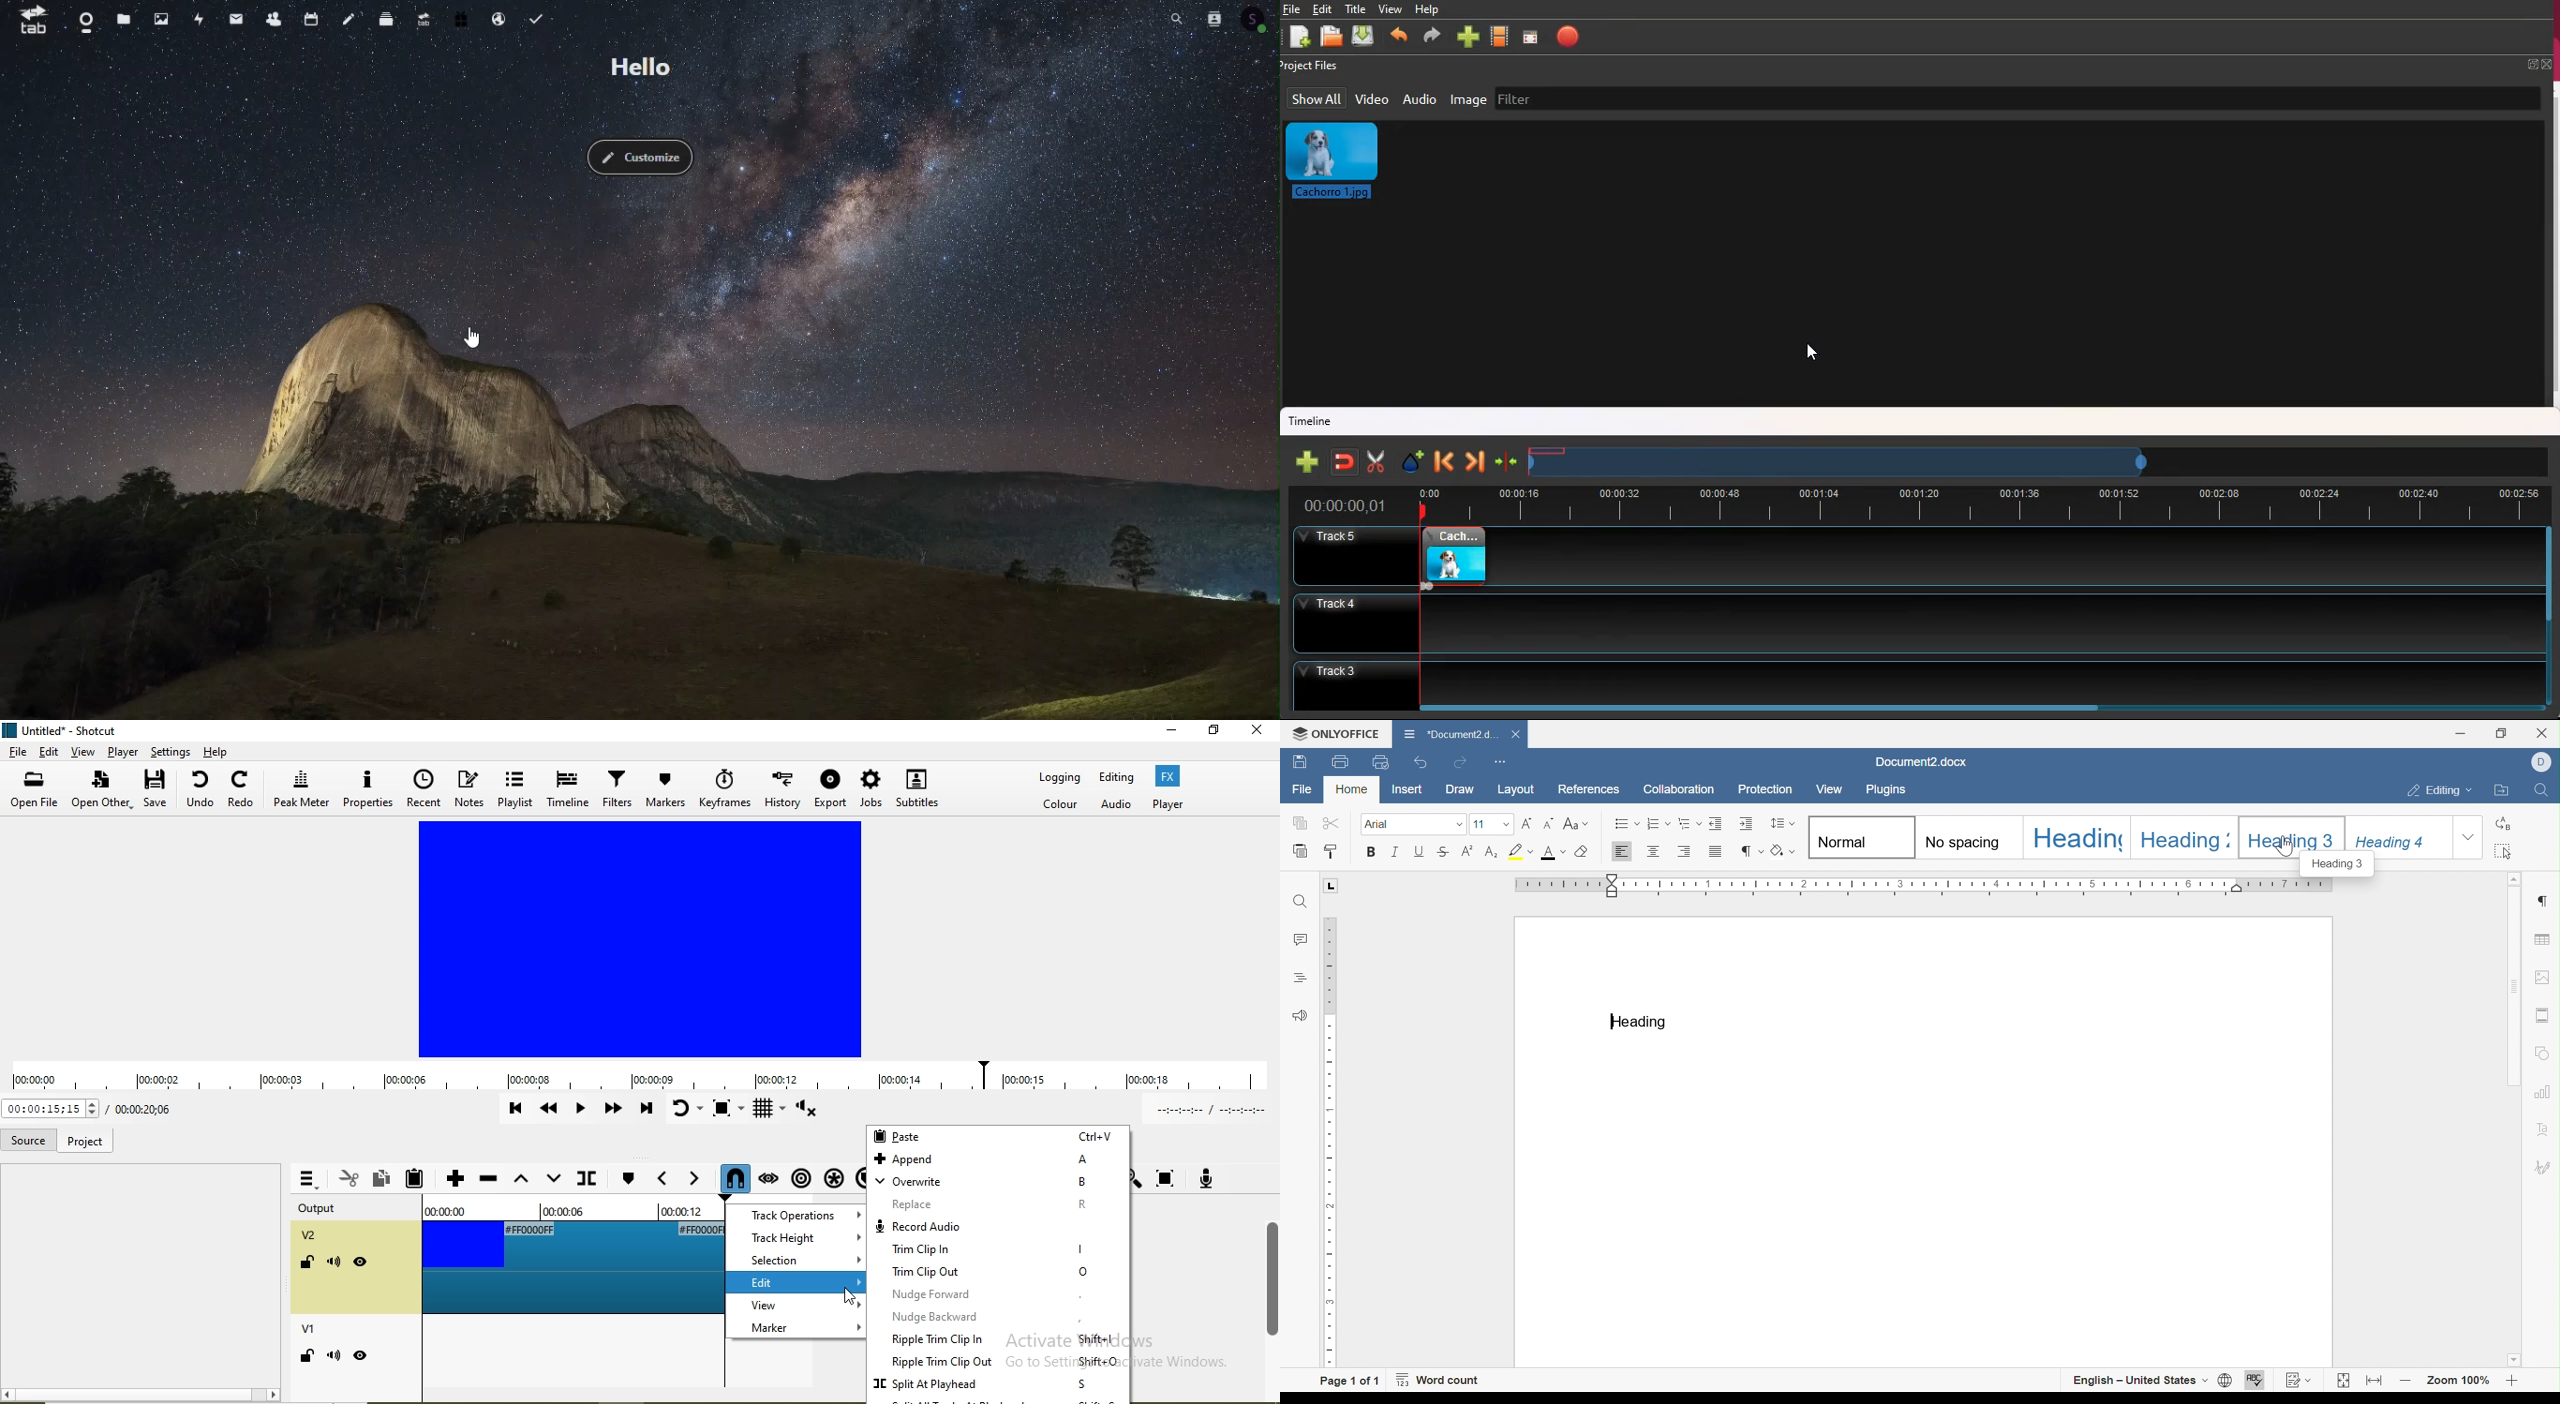 This screenshot has height=1428, width=2576. Describe the element at coordinates (768, 1175) in the screenshot. I see `Scrub while dragging` at that location.